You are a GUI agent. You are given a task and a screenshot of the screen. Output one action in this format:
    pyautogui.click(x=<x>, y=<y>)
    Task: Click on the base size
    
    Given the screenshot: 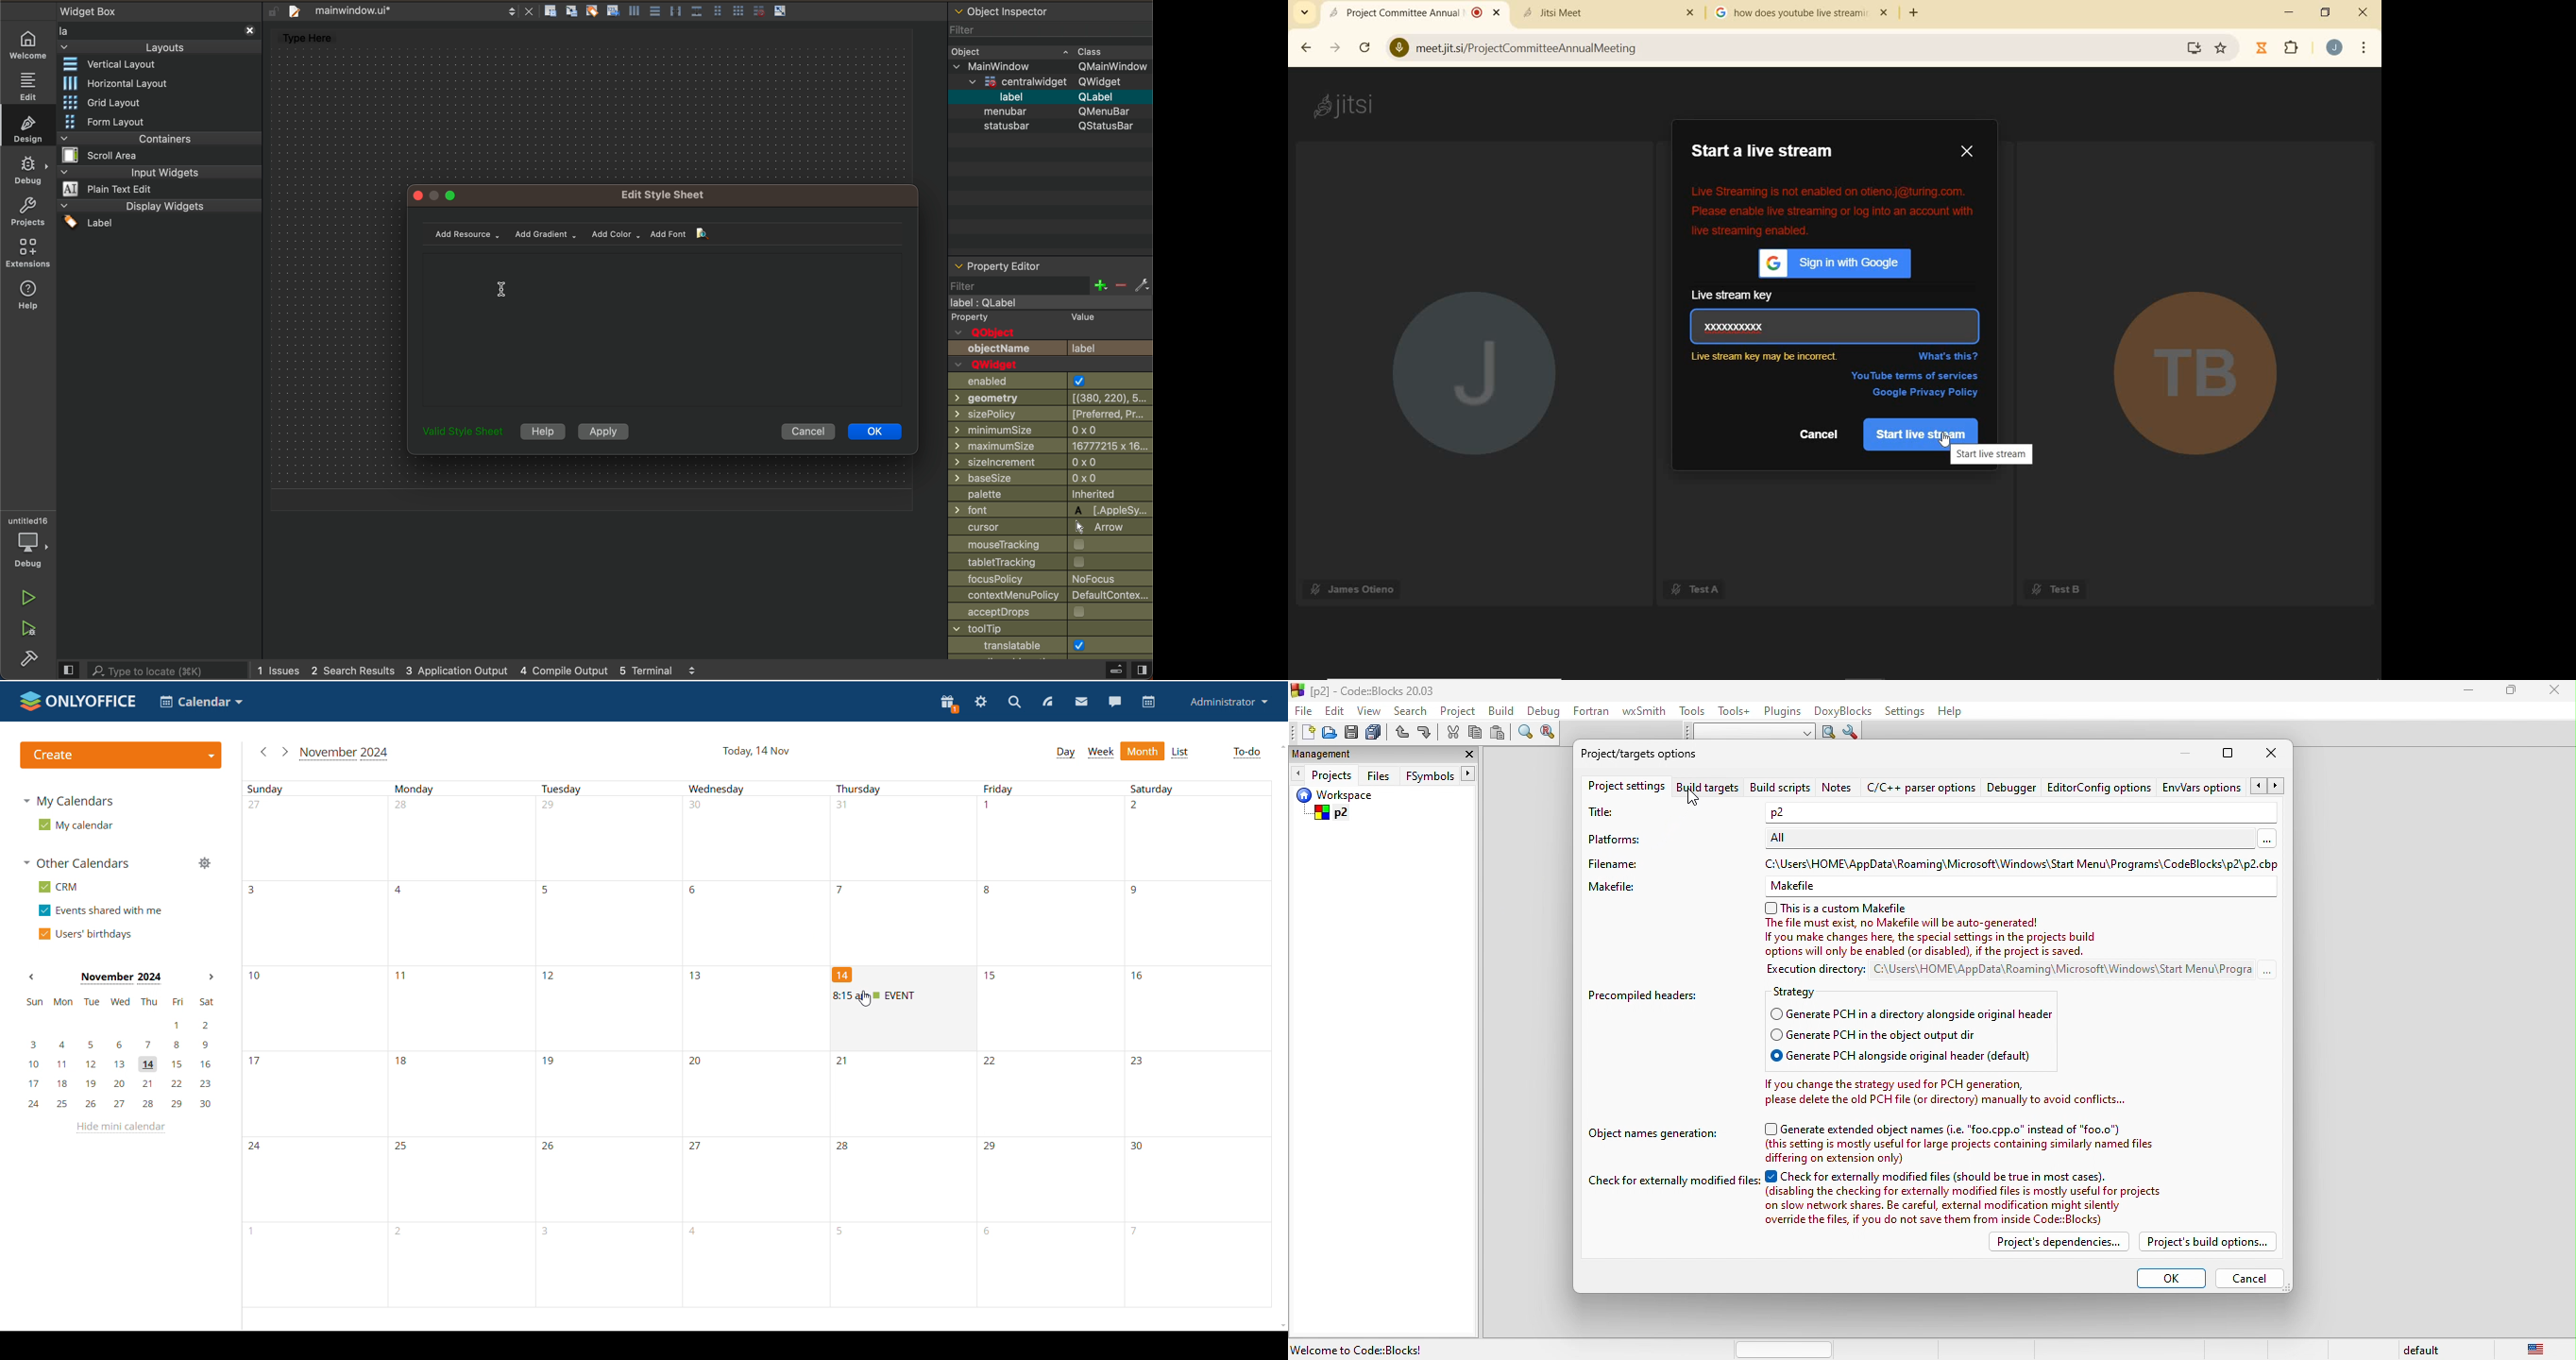 What is the action you would take?
    pyautogui.click(x=1049, y=479)
    